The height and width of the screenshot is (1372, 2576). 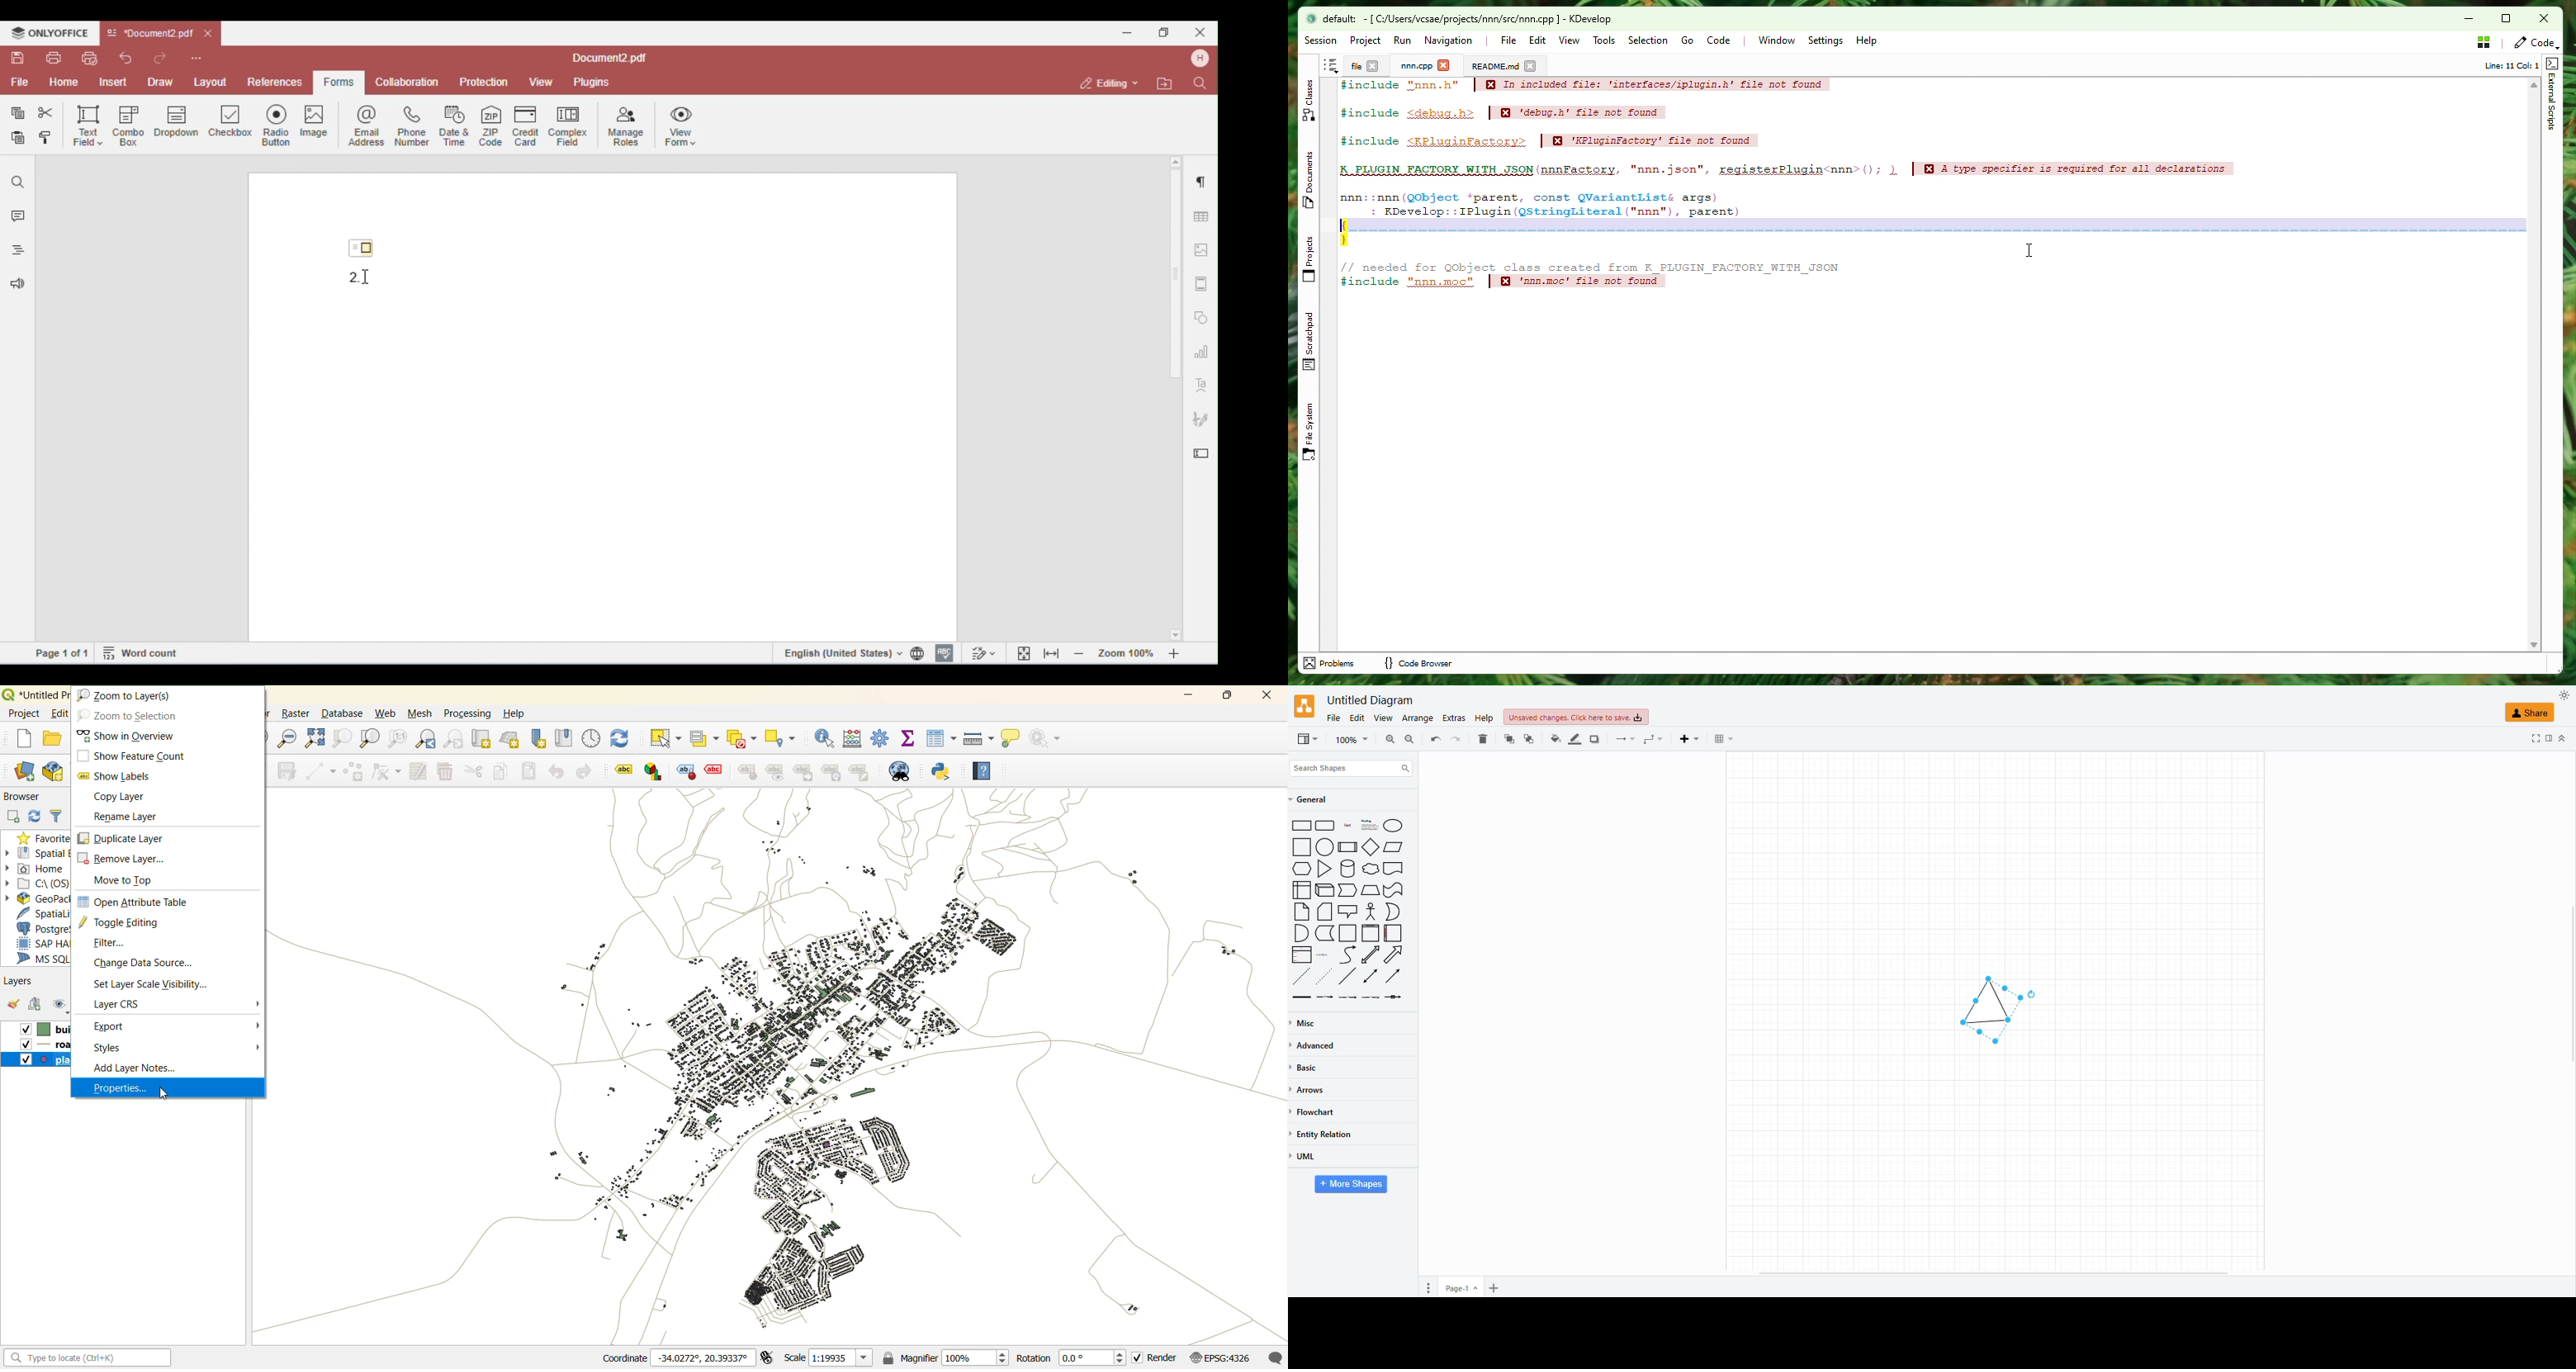 What do you see at coordinates (166, 1095) in the screenshot?
I see `cursor` at bounding box center [166, 1095].